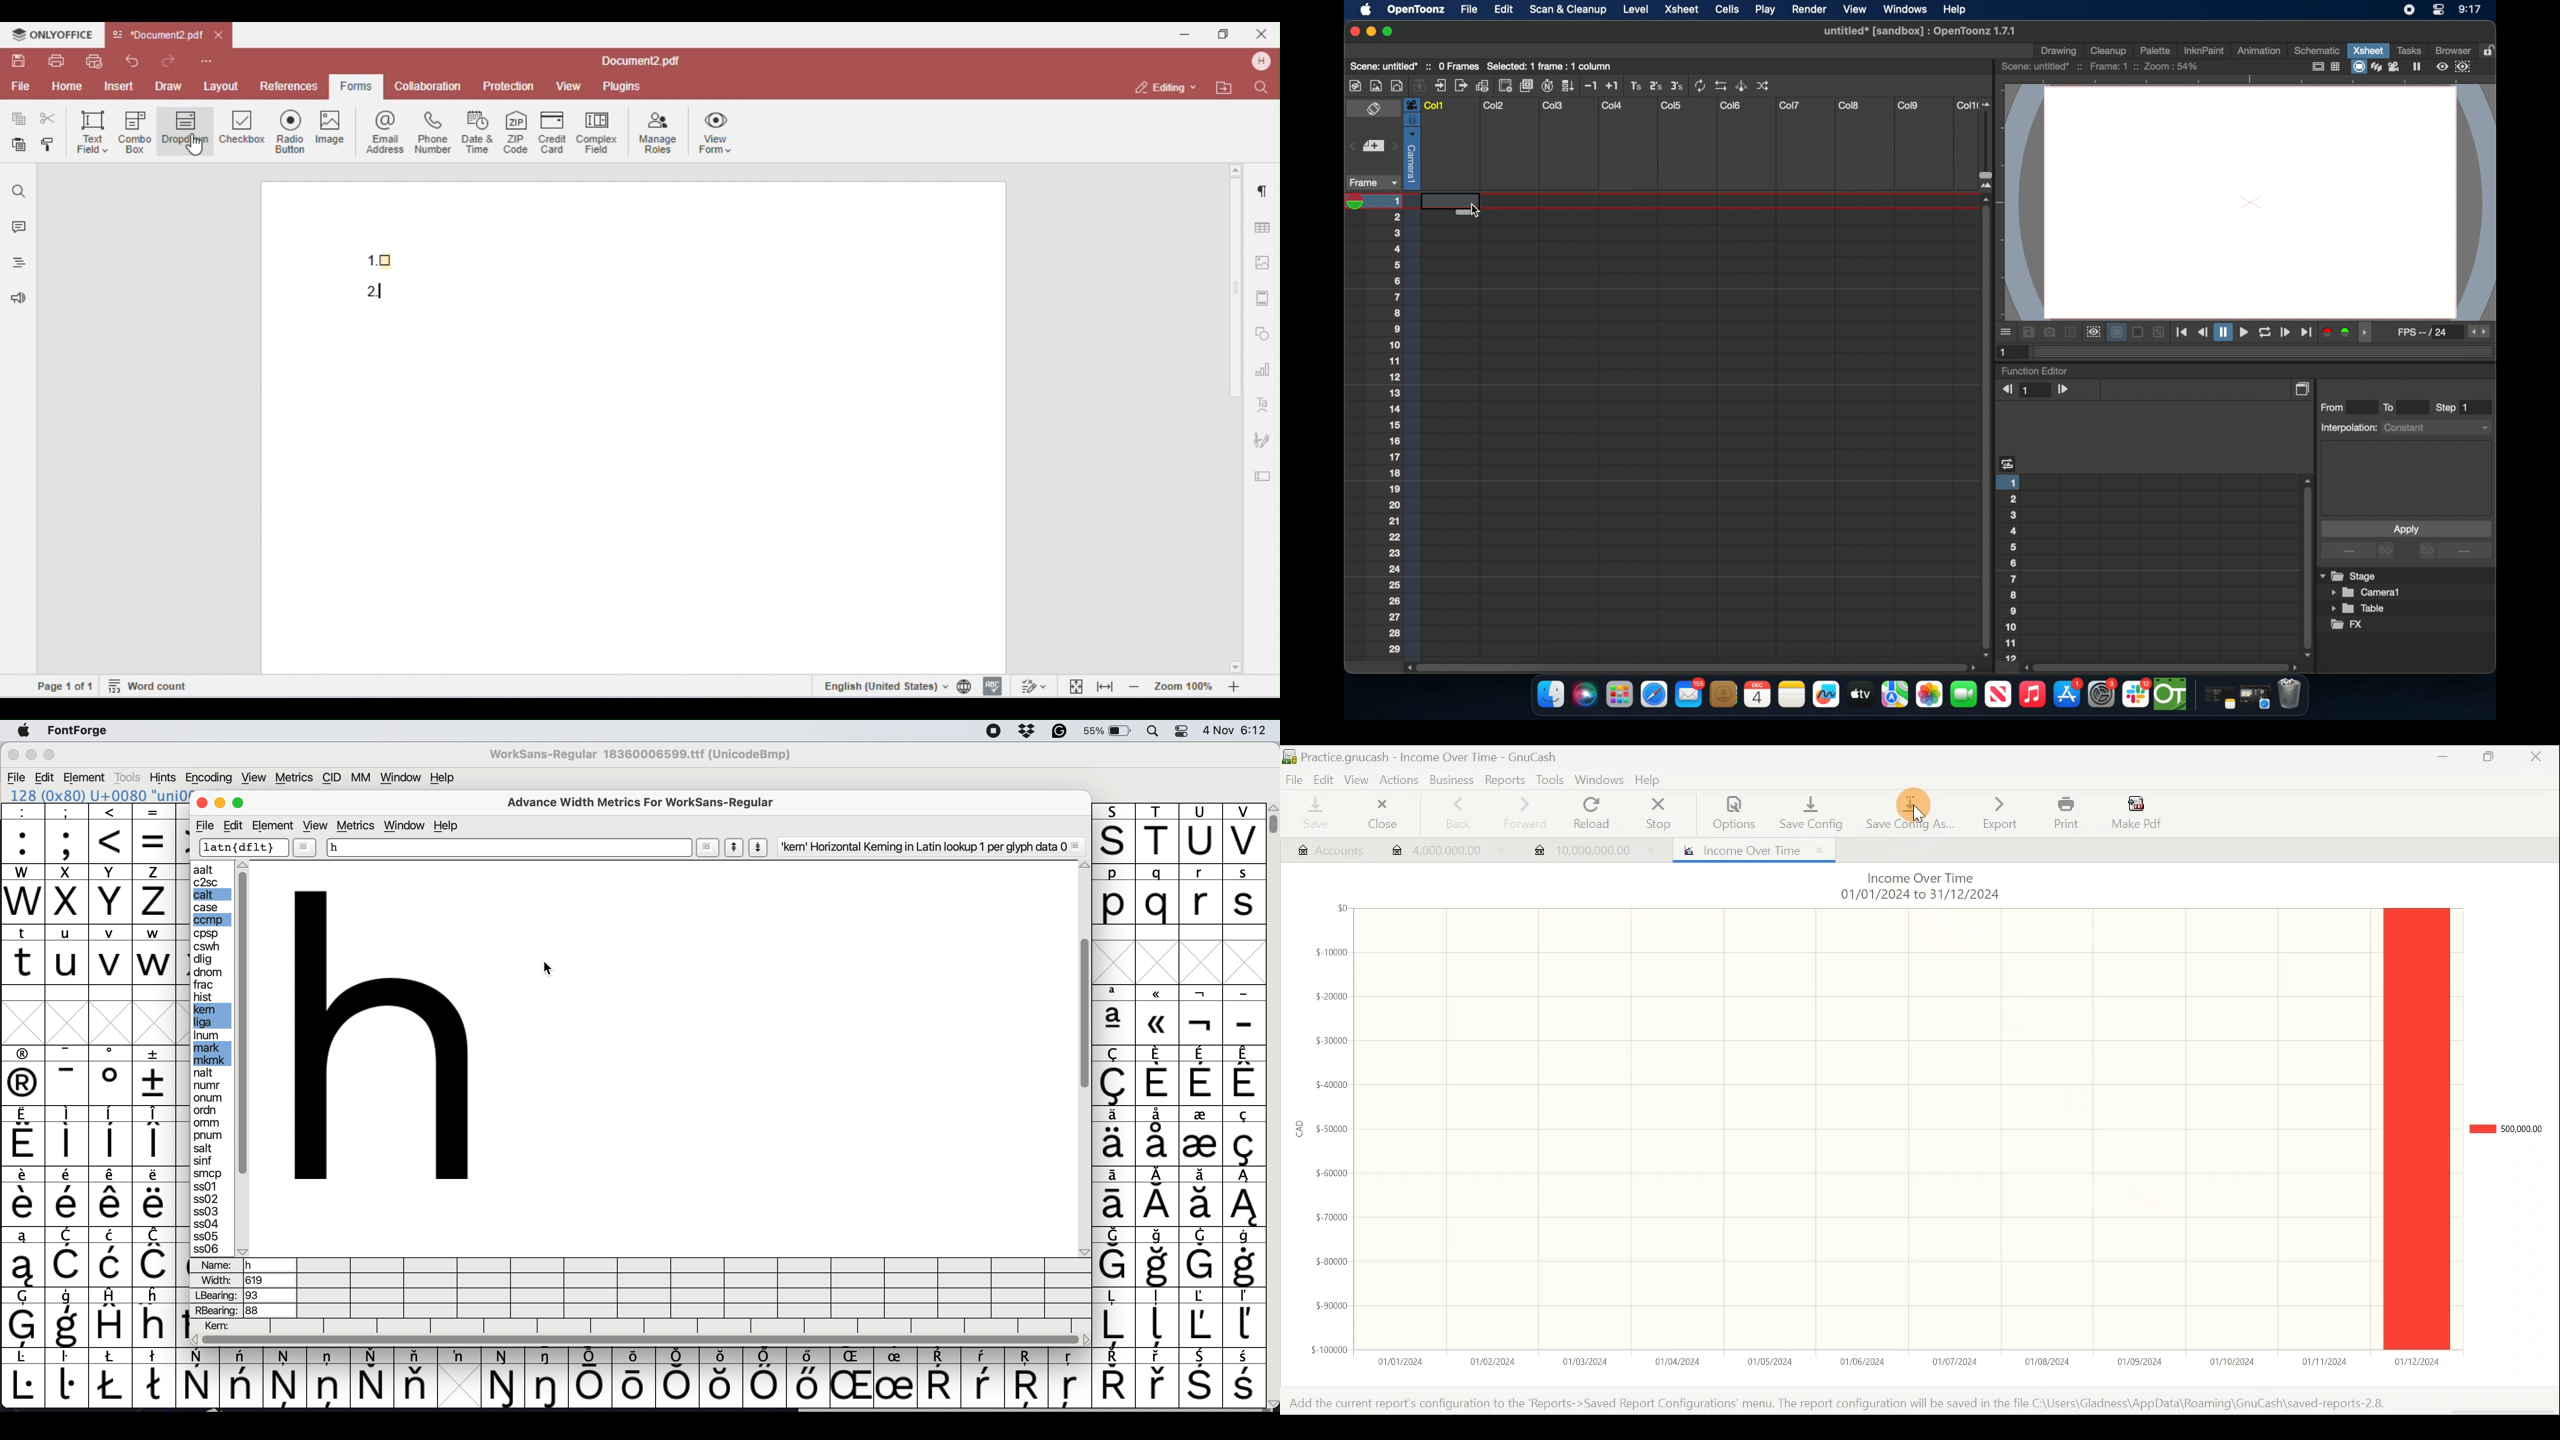 Image resolution: width=2576 pixels, height=1456 pixels. What do you see at coordinates (219, 803) in the screenshot?
I see `minimise` at bounding box center [219, 803].